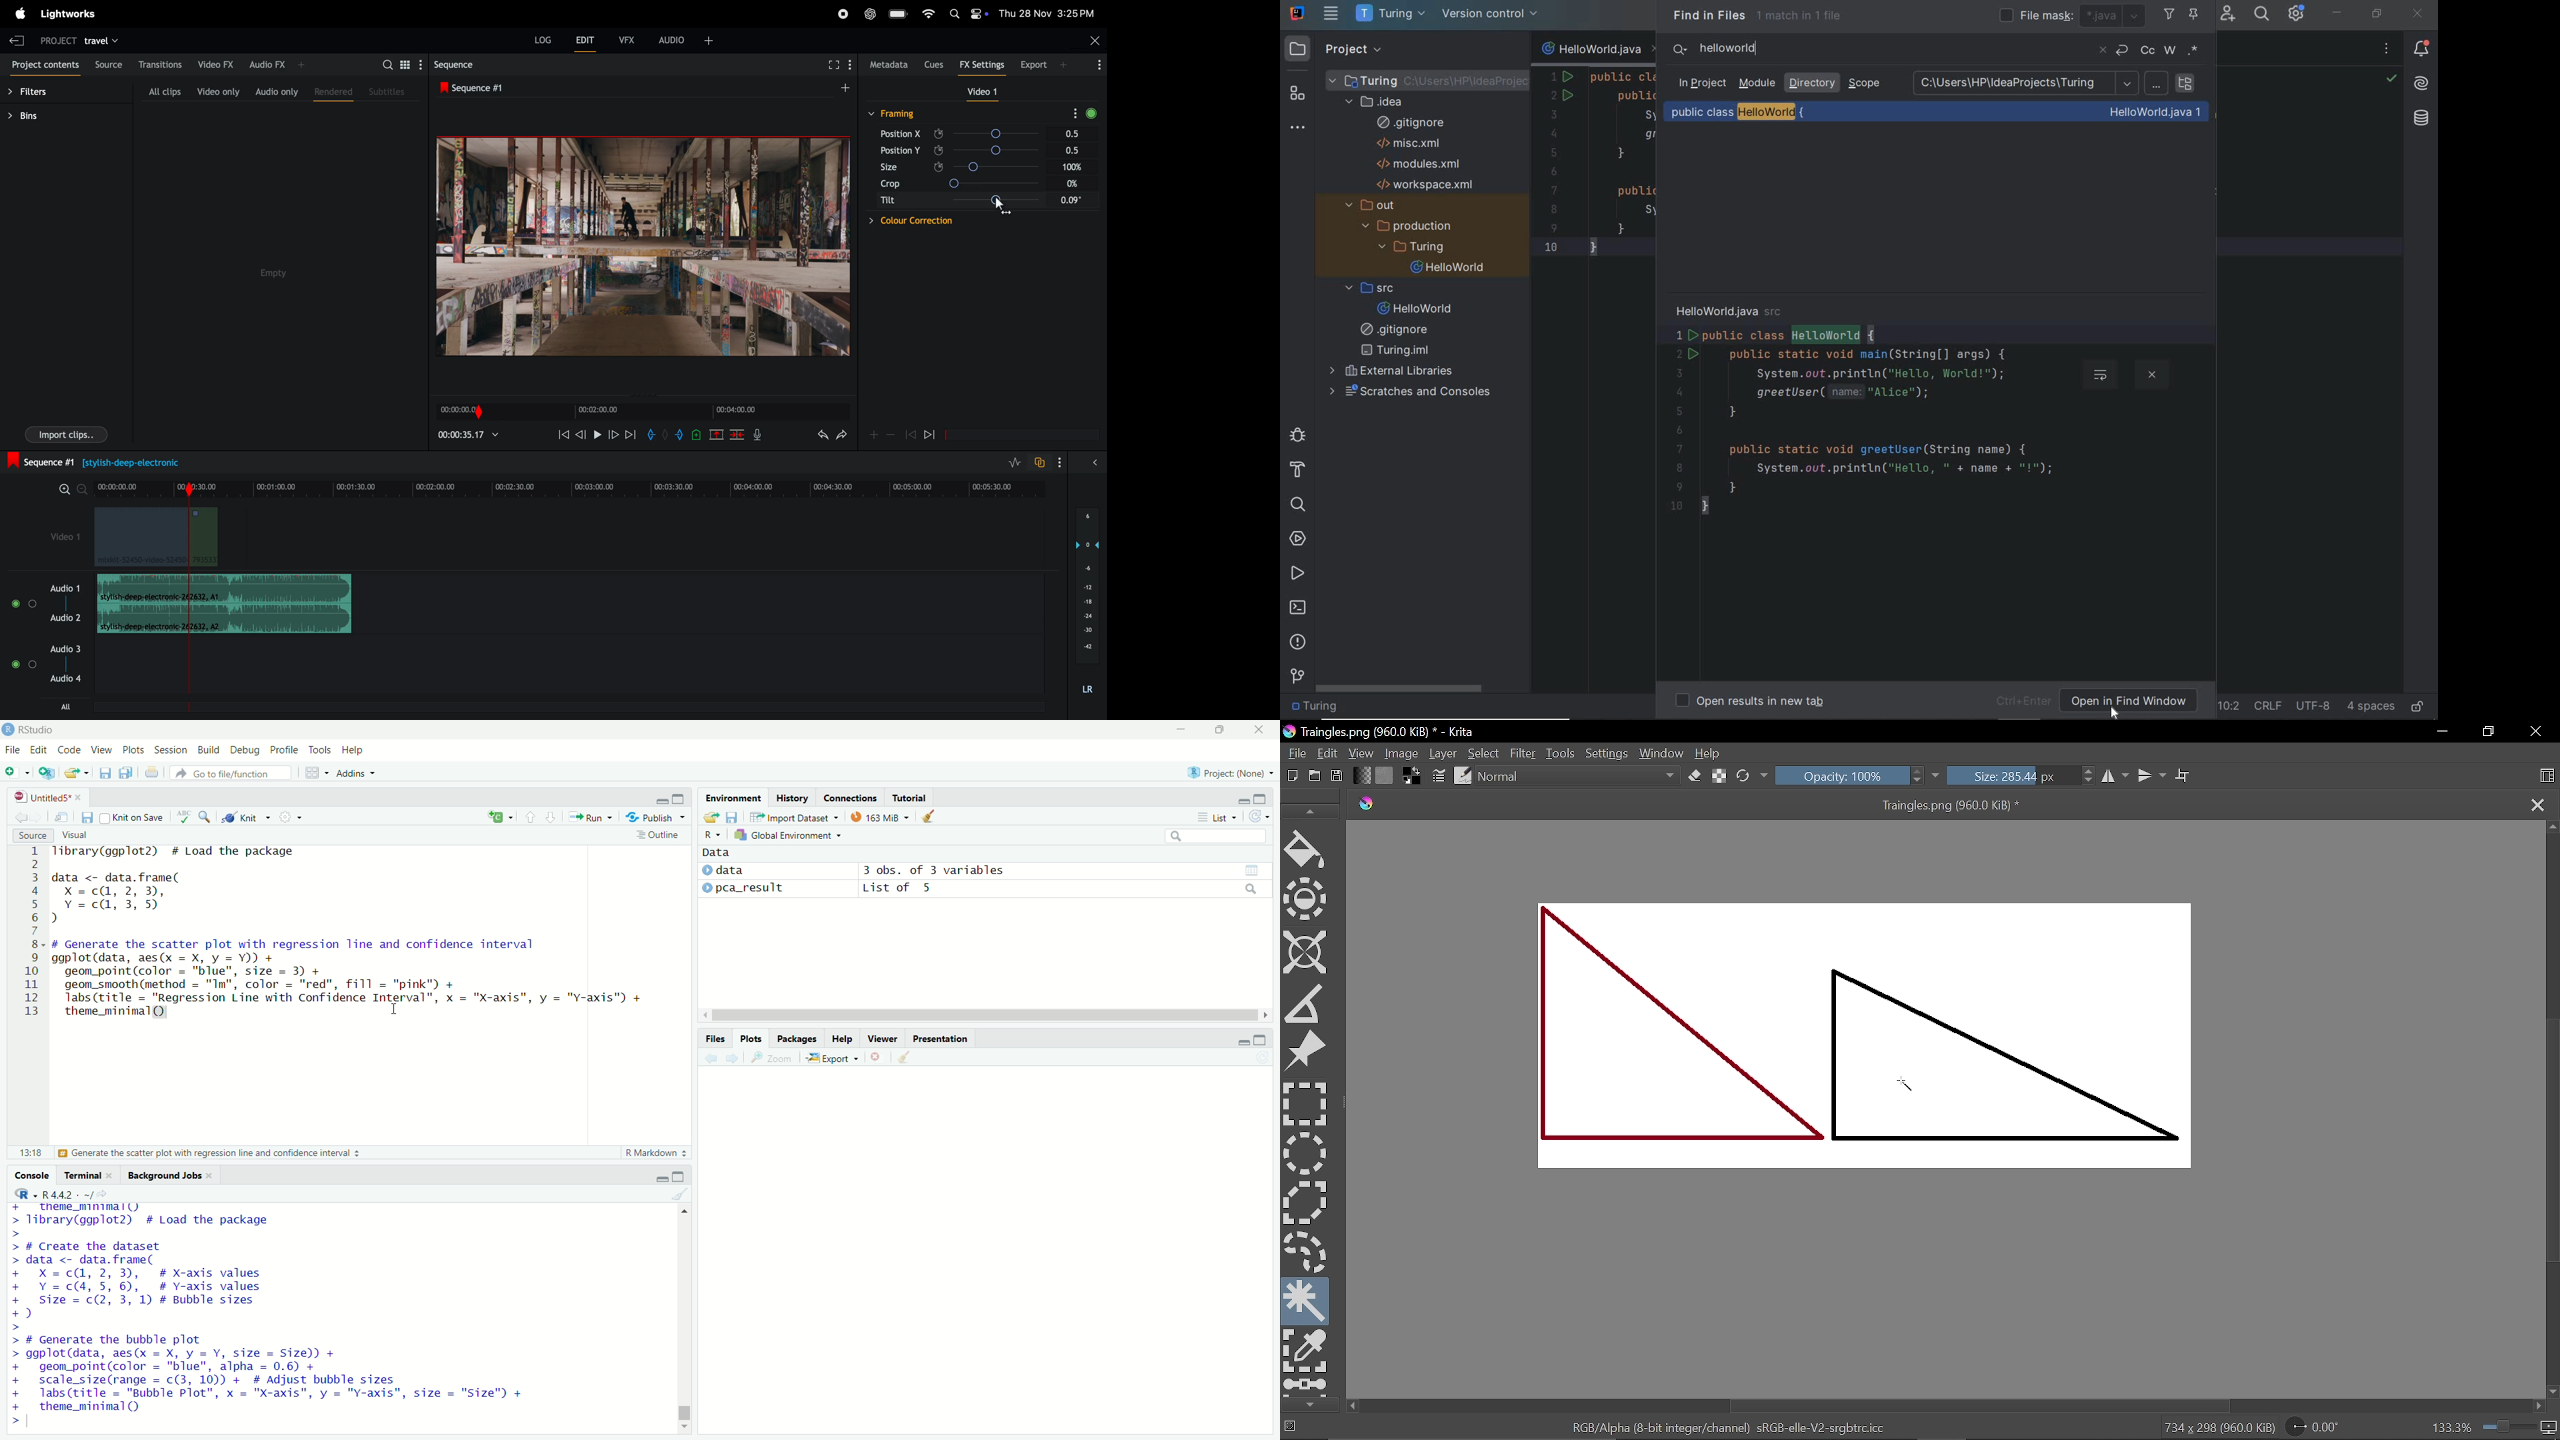 The height and width of the screenshot is (1456, 2576). What do you see at coordinates (316, 773) in the screenshot?
I see `Workspace panes` at bounding box center [316, 773].